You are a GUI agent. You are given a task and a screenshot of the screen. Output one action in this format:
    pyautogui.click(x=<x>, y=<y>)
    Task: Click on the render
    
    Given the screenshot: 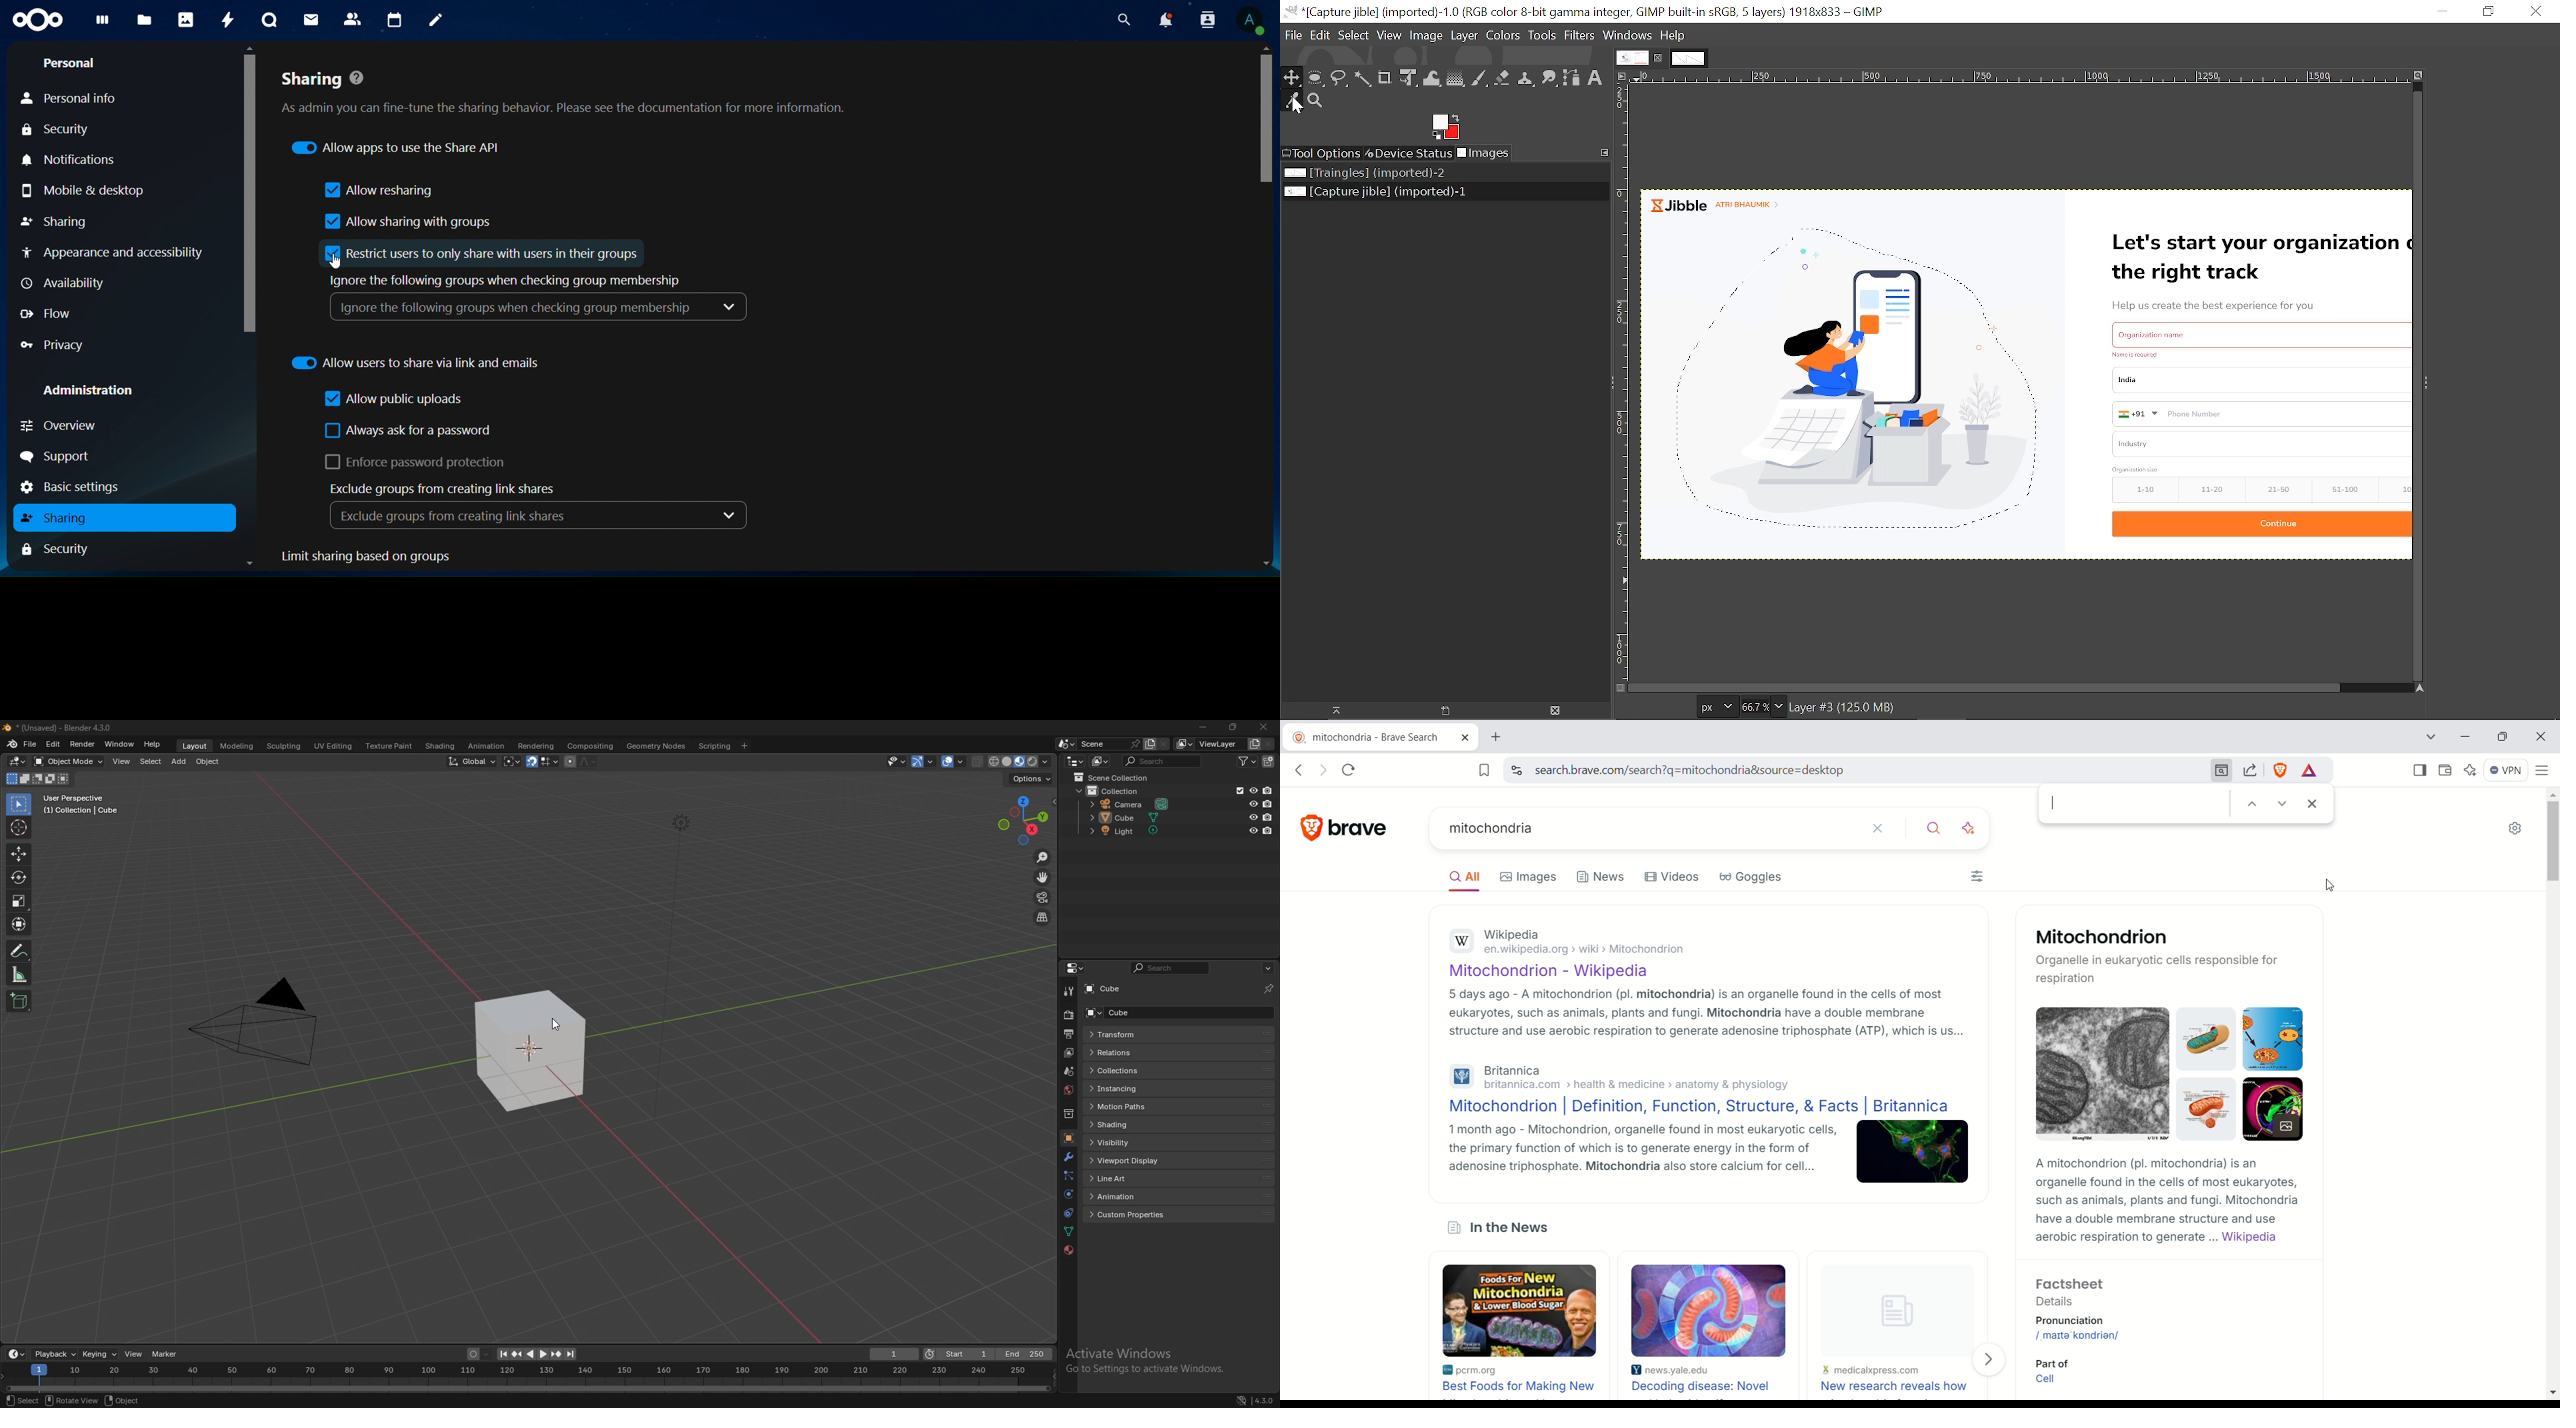 What is the action you would take?
    pyautogui.click(x=83, y=744)
    